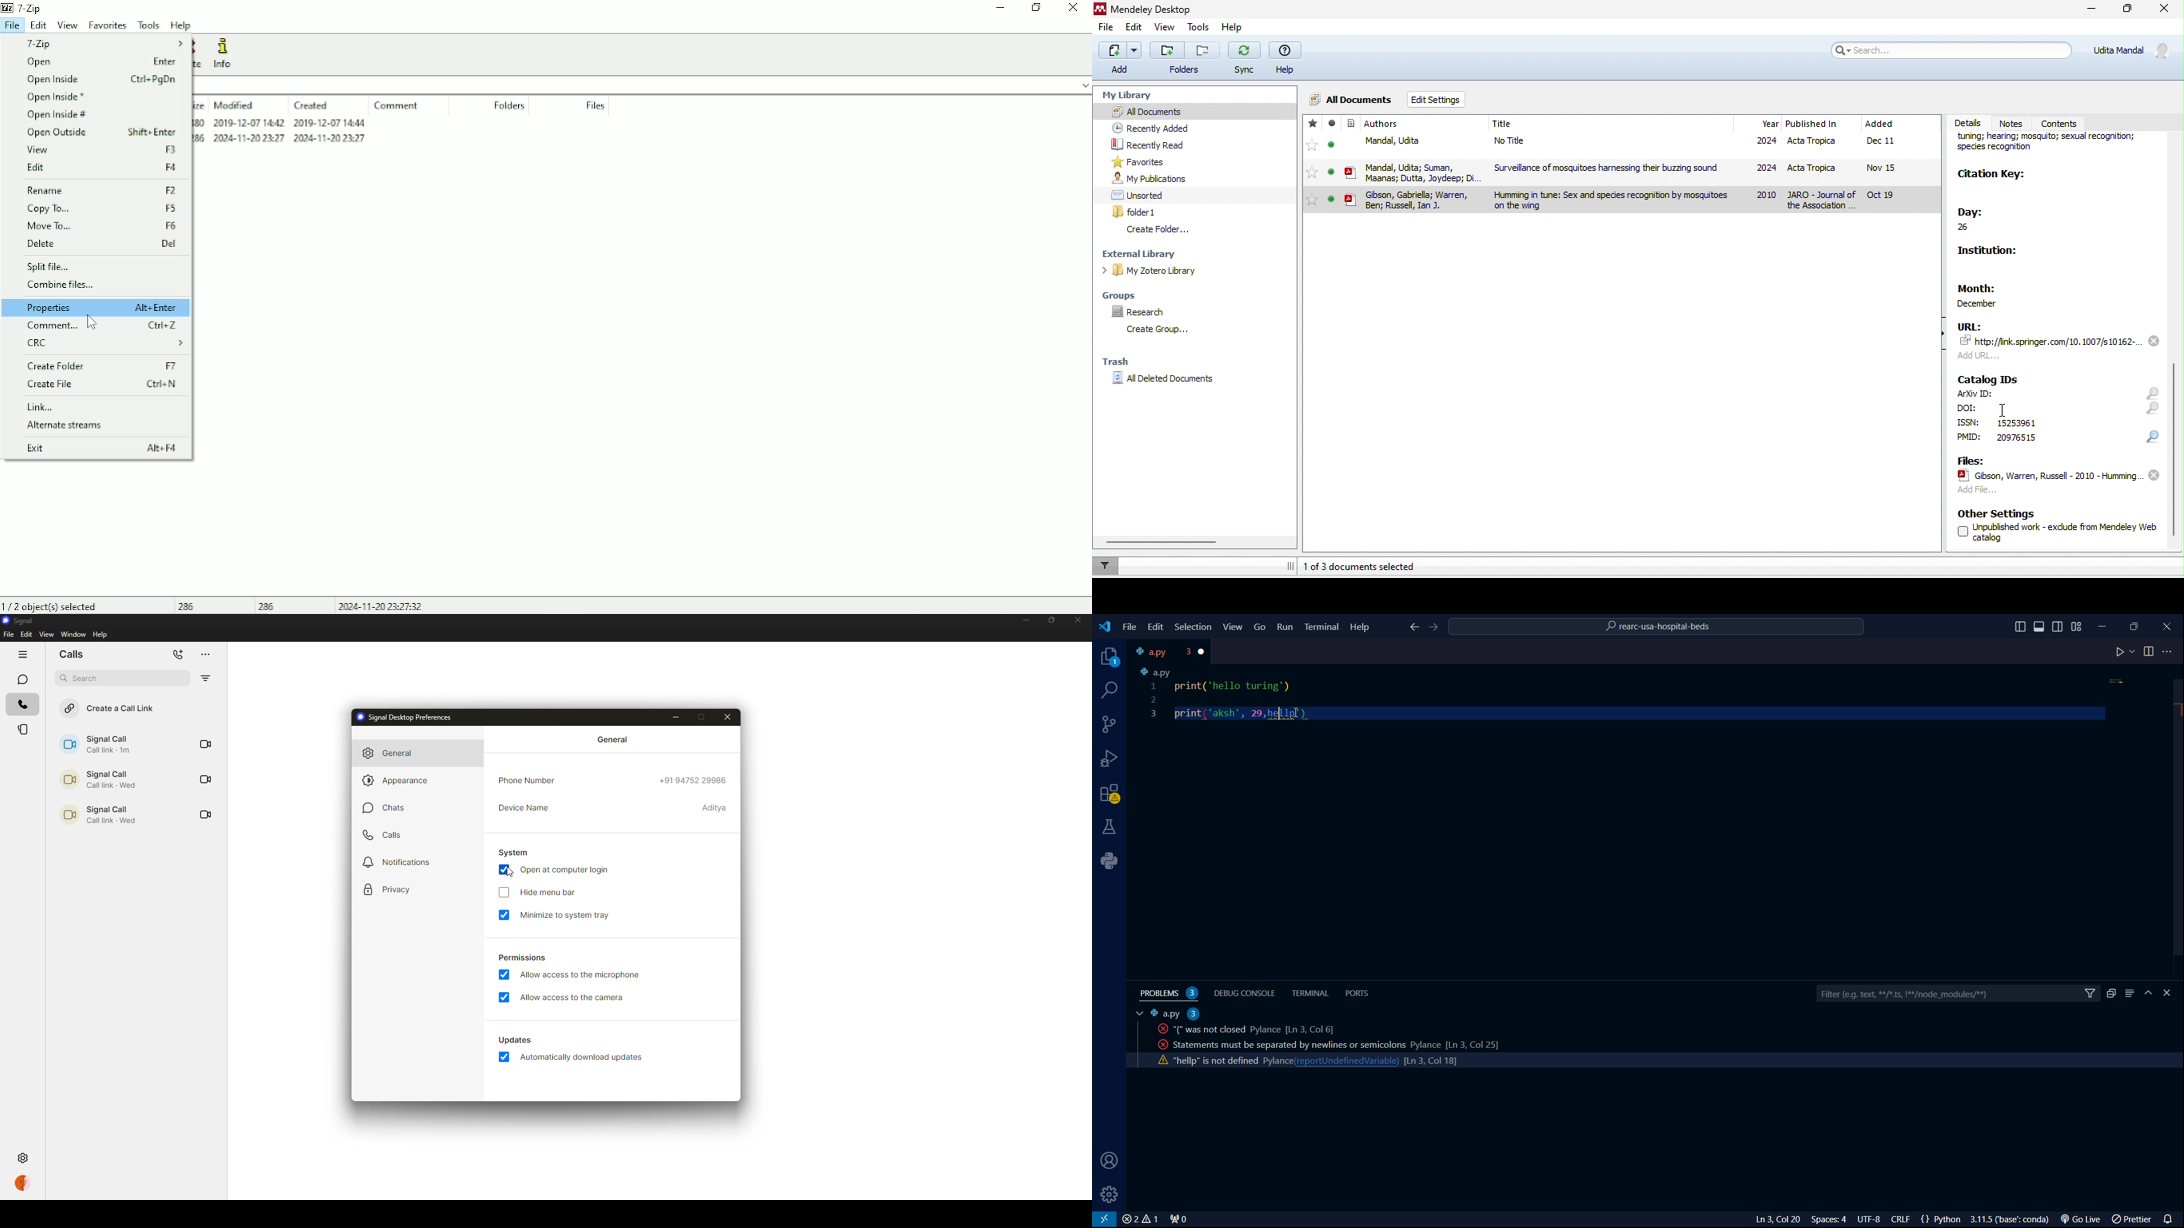 The height and width of the screenshot is (1232, 2184). I want to click on open at computer login, so click(566, 871).